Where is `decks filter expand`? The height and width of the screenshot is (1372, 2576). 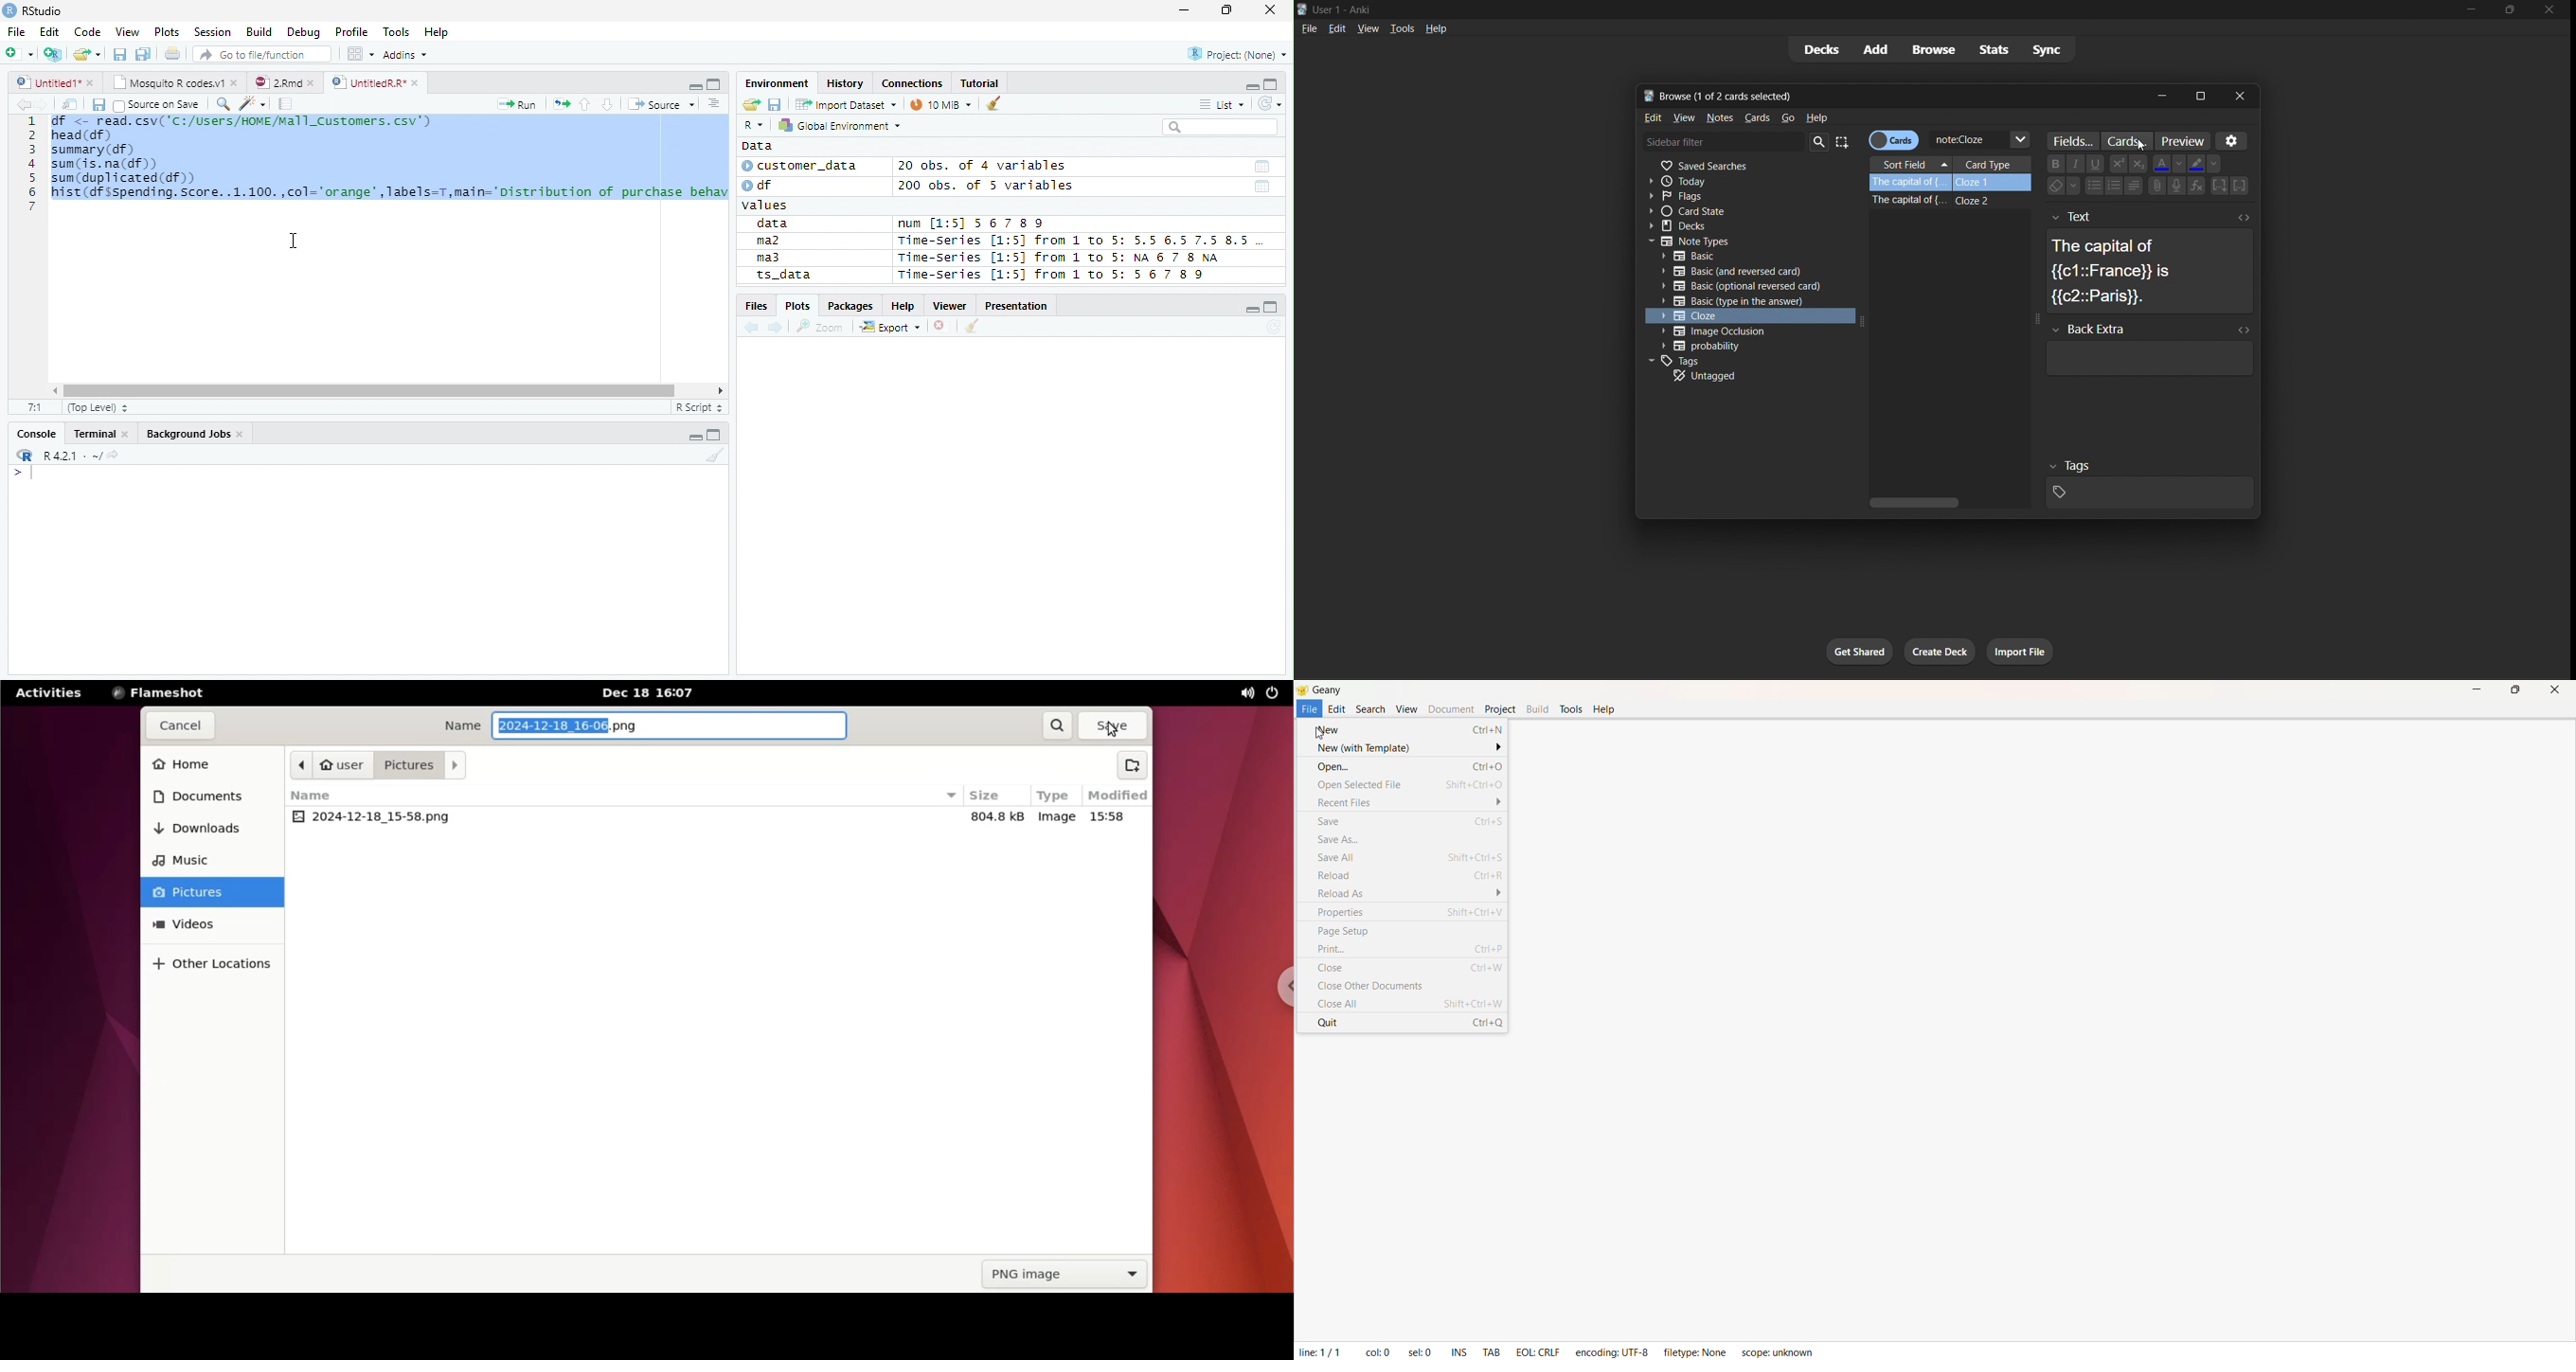
decks filter expand is located at coordinates (1745, 226).